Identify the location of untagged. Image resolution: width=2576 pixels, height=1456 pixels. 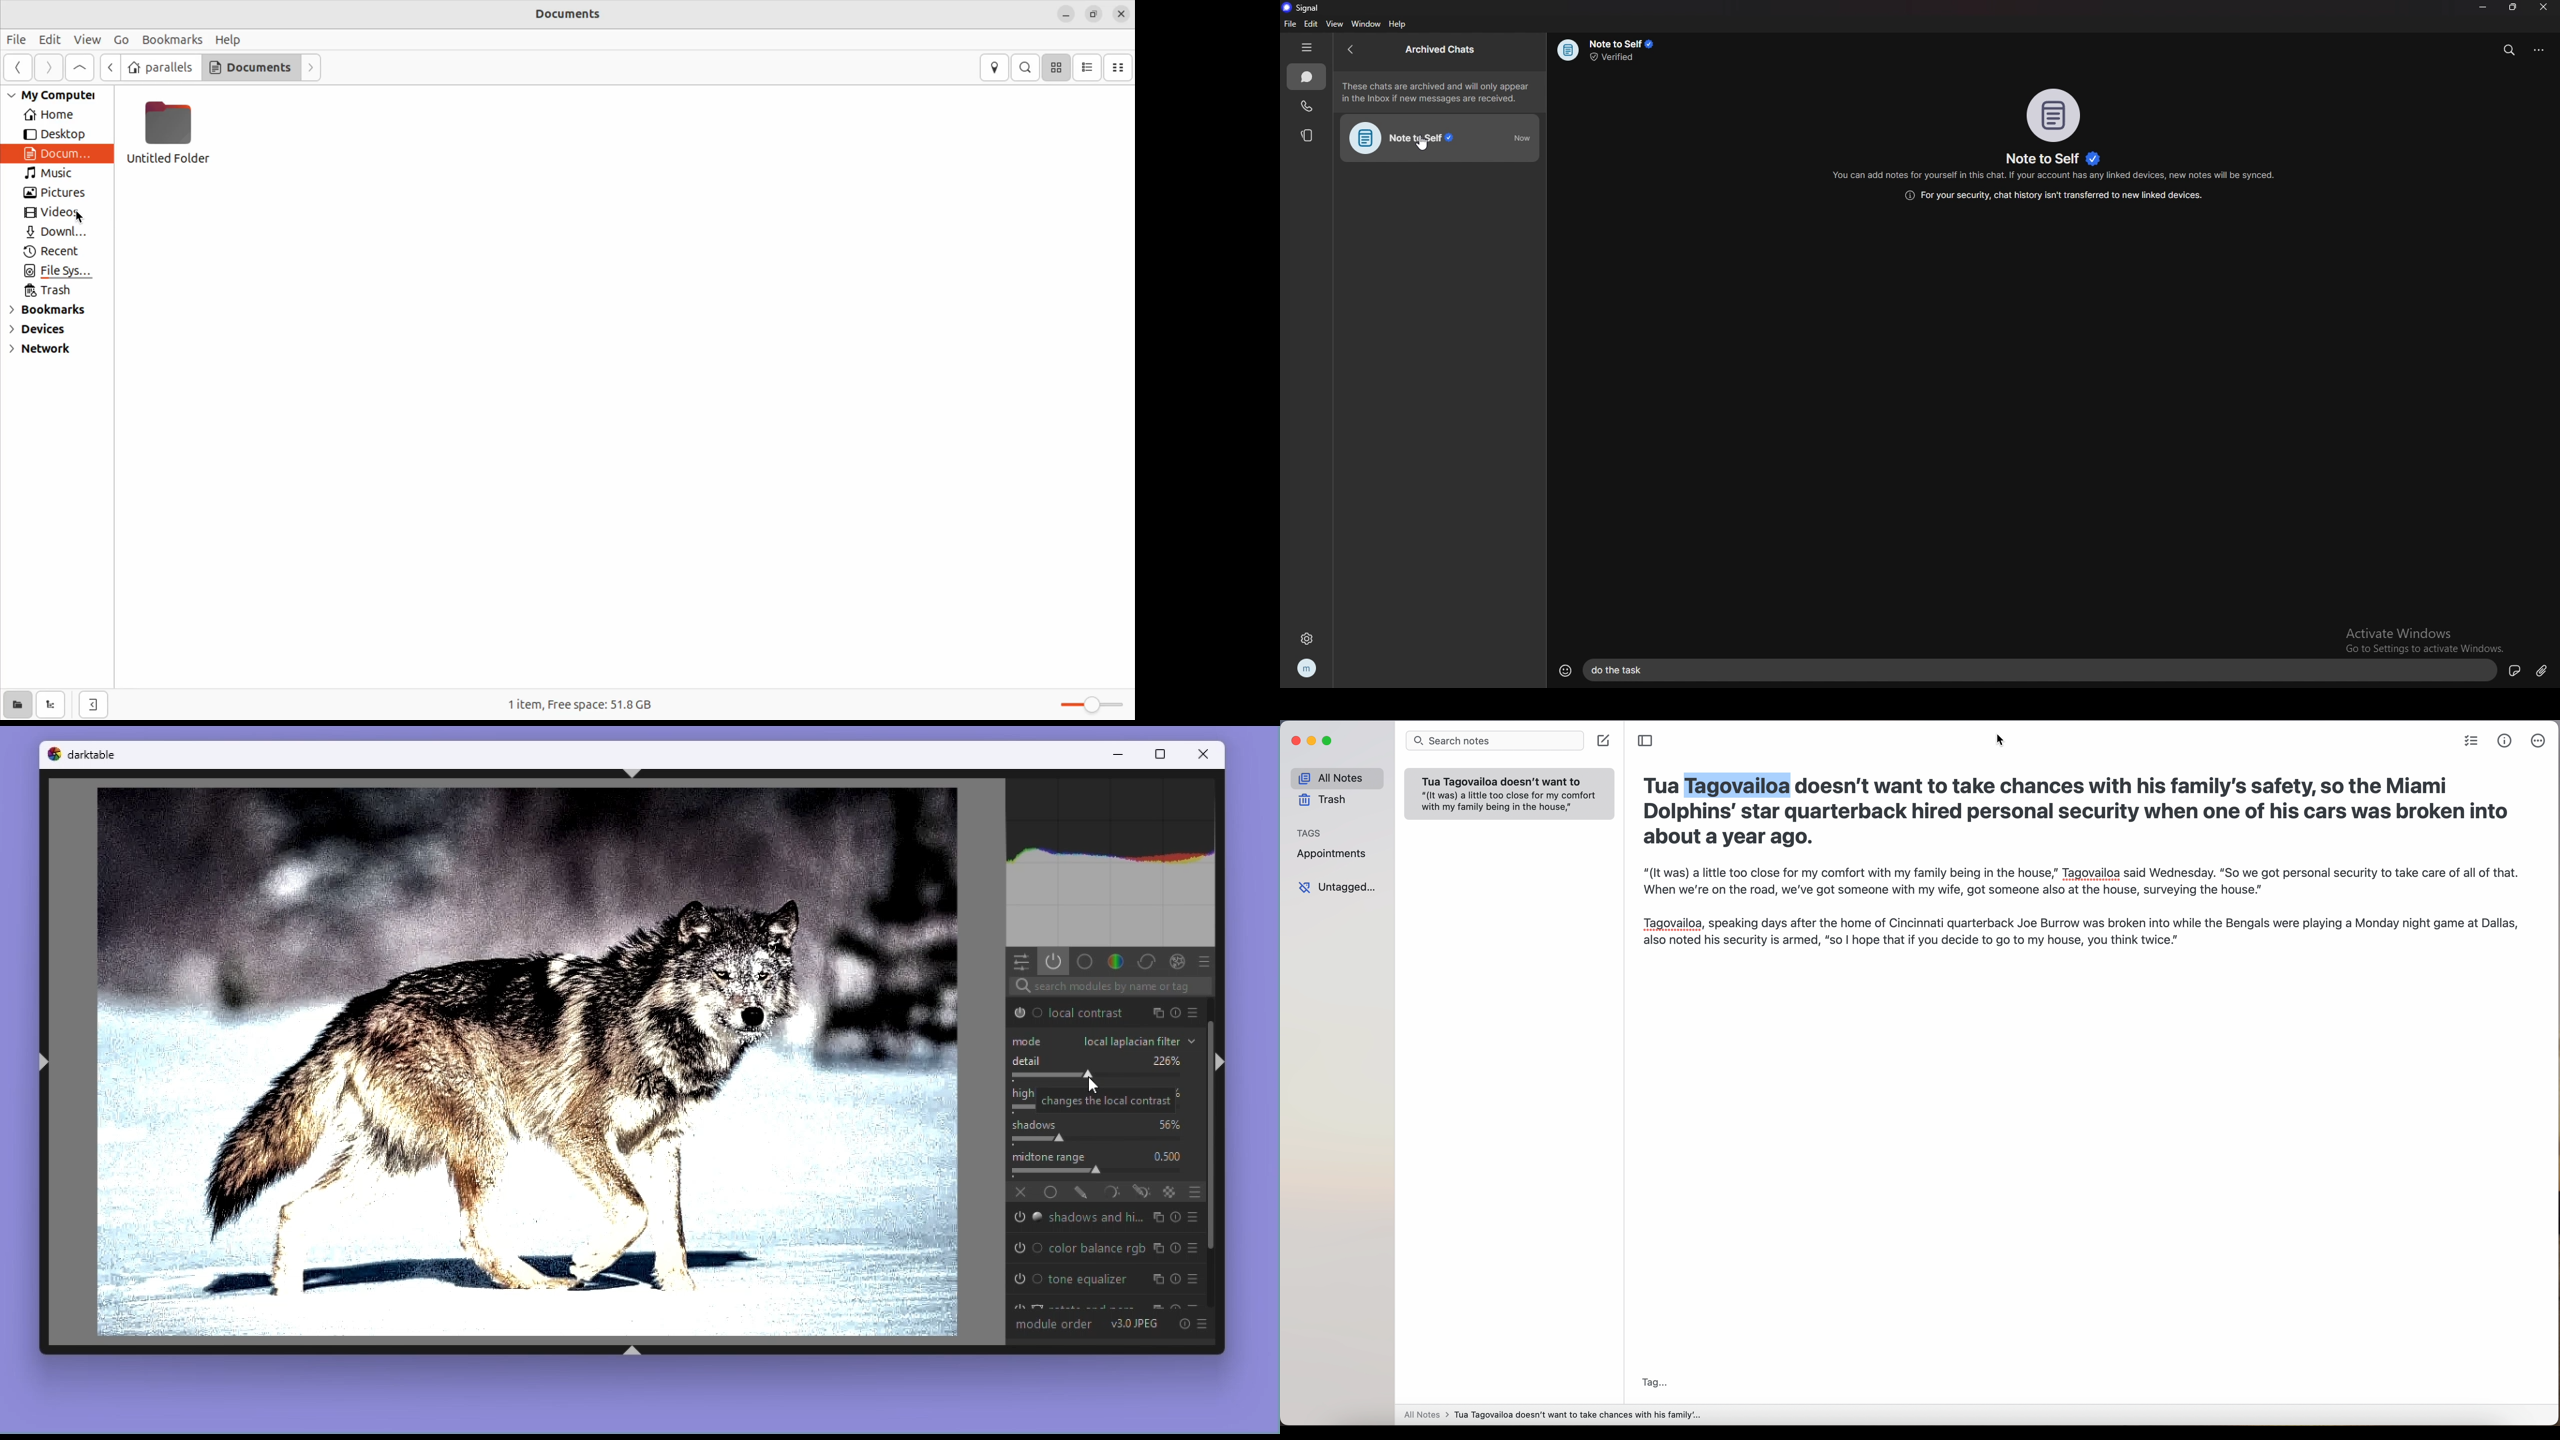
(1340, 888).